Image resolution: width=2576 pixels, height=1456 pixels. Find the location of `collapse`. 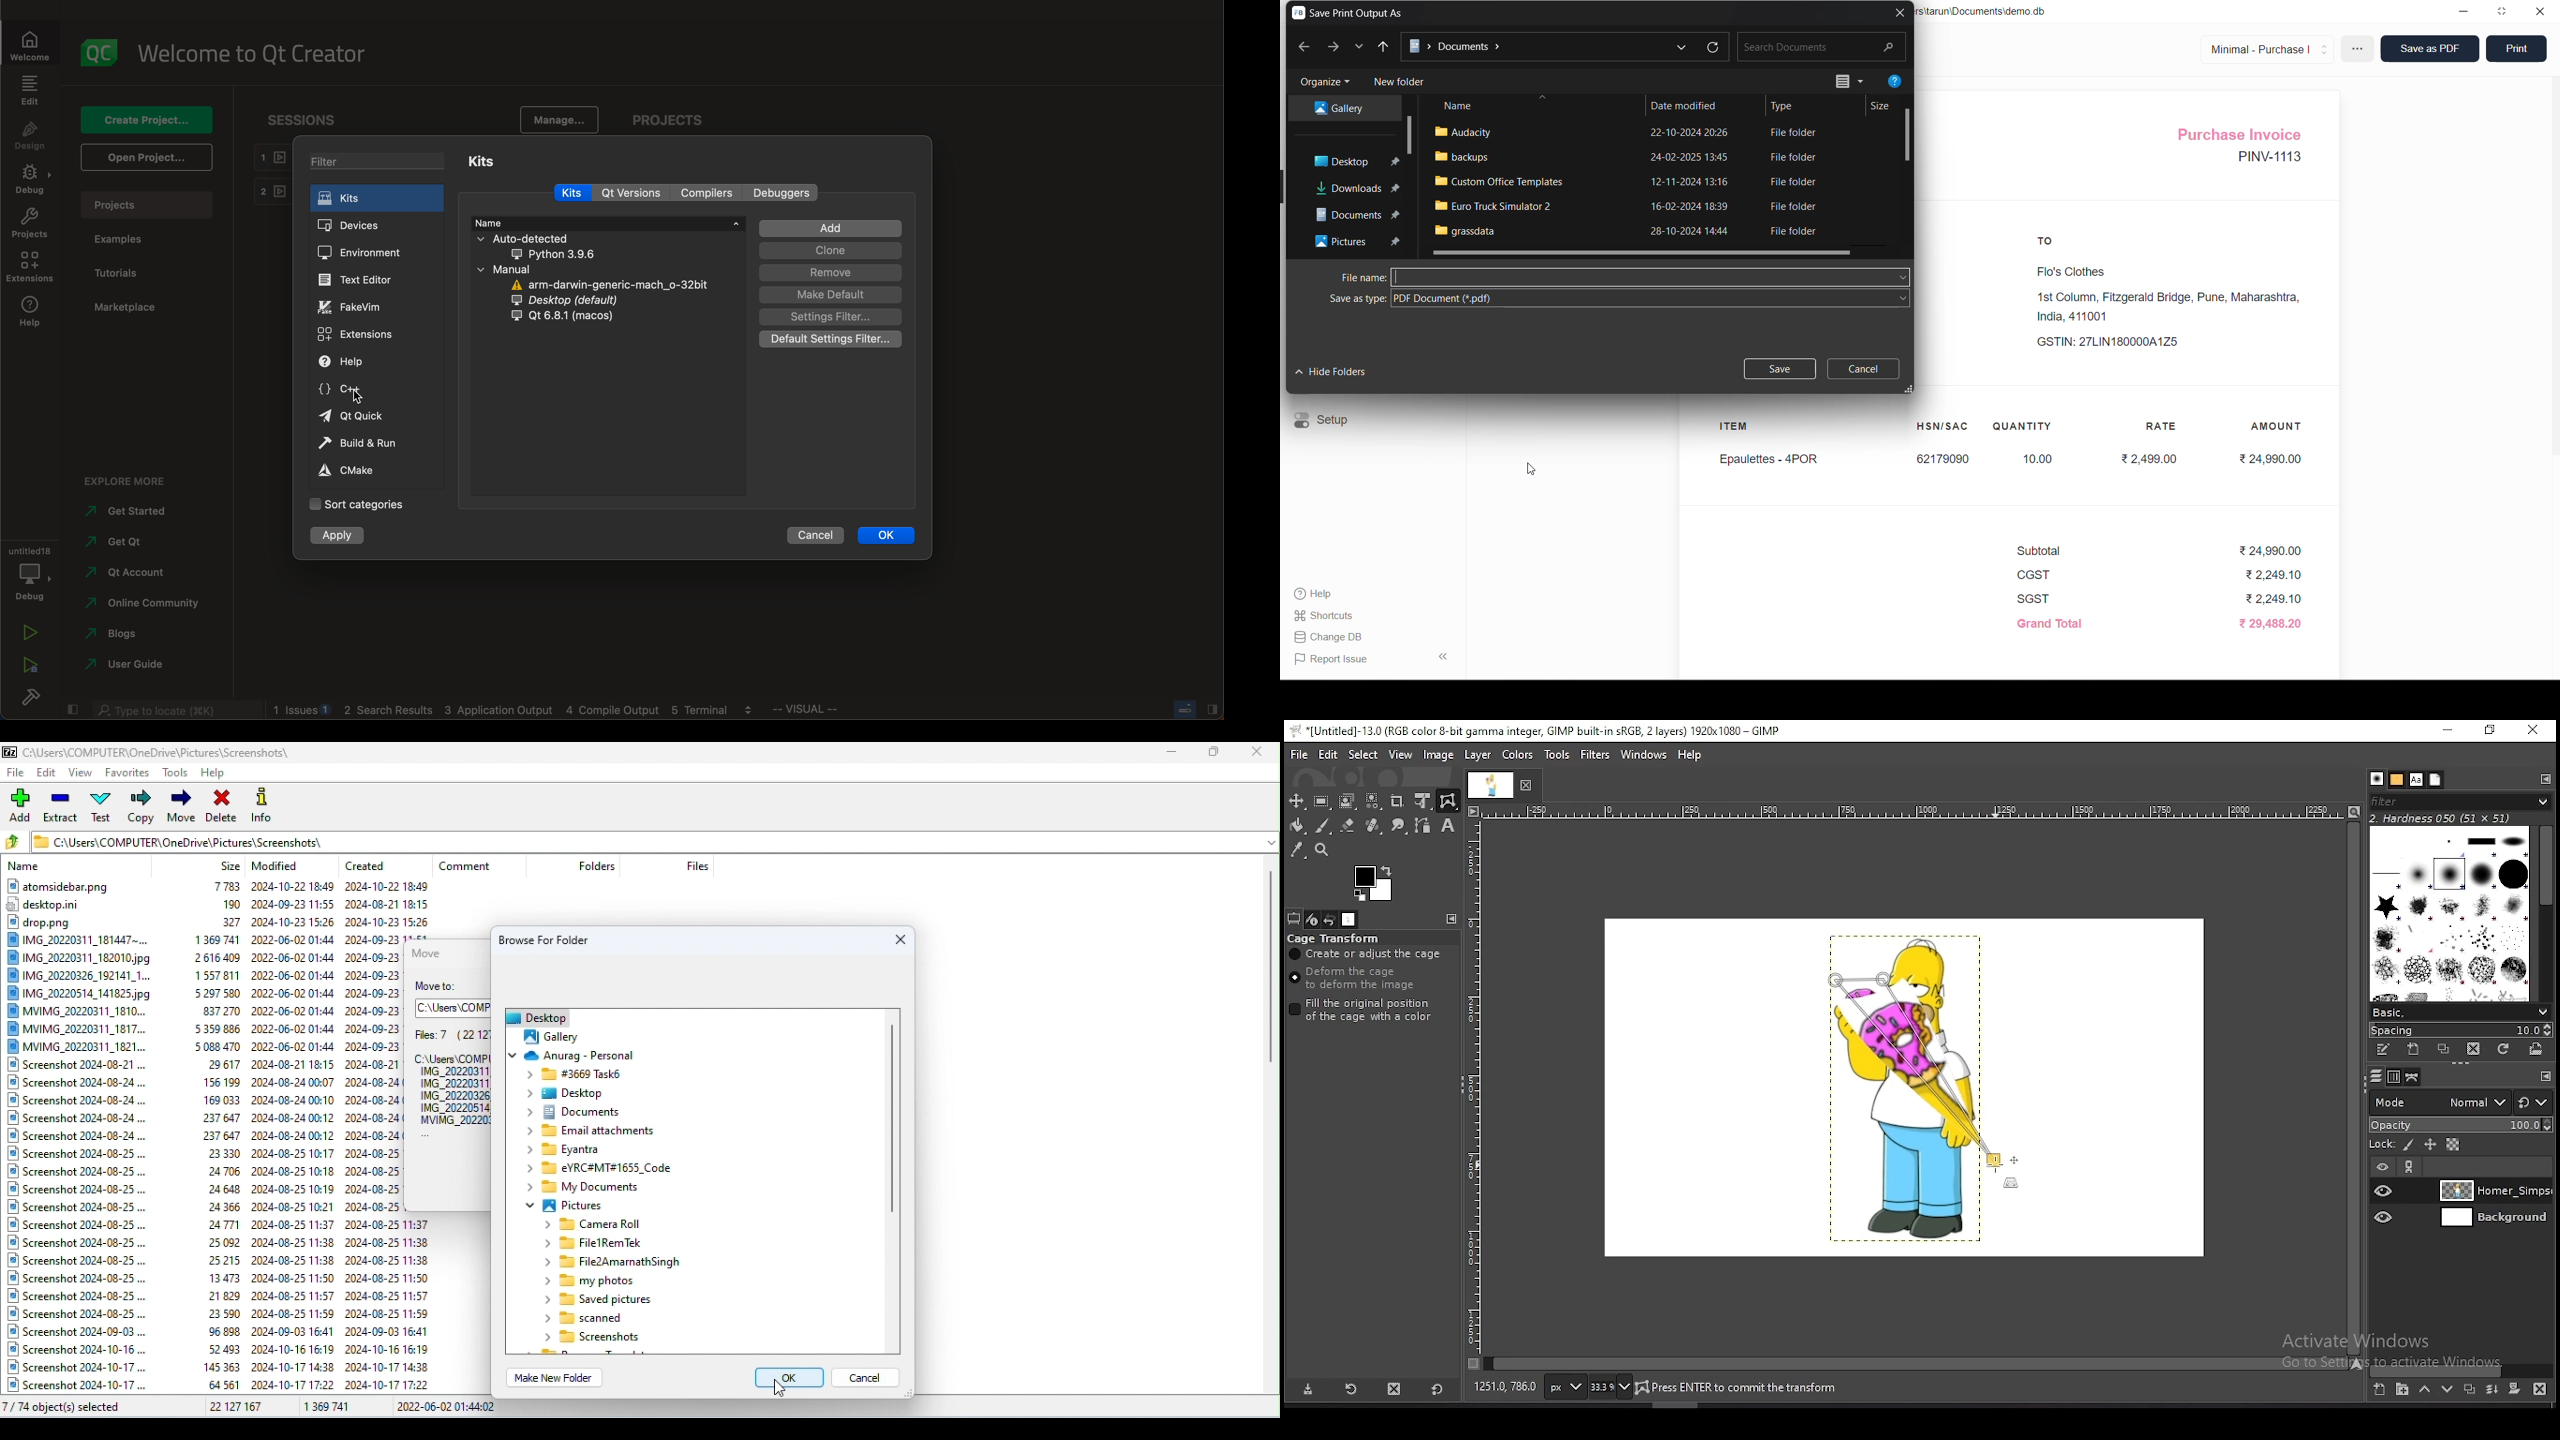

collapse is located at coordinates (1447, 657).